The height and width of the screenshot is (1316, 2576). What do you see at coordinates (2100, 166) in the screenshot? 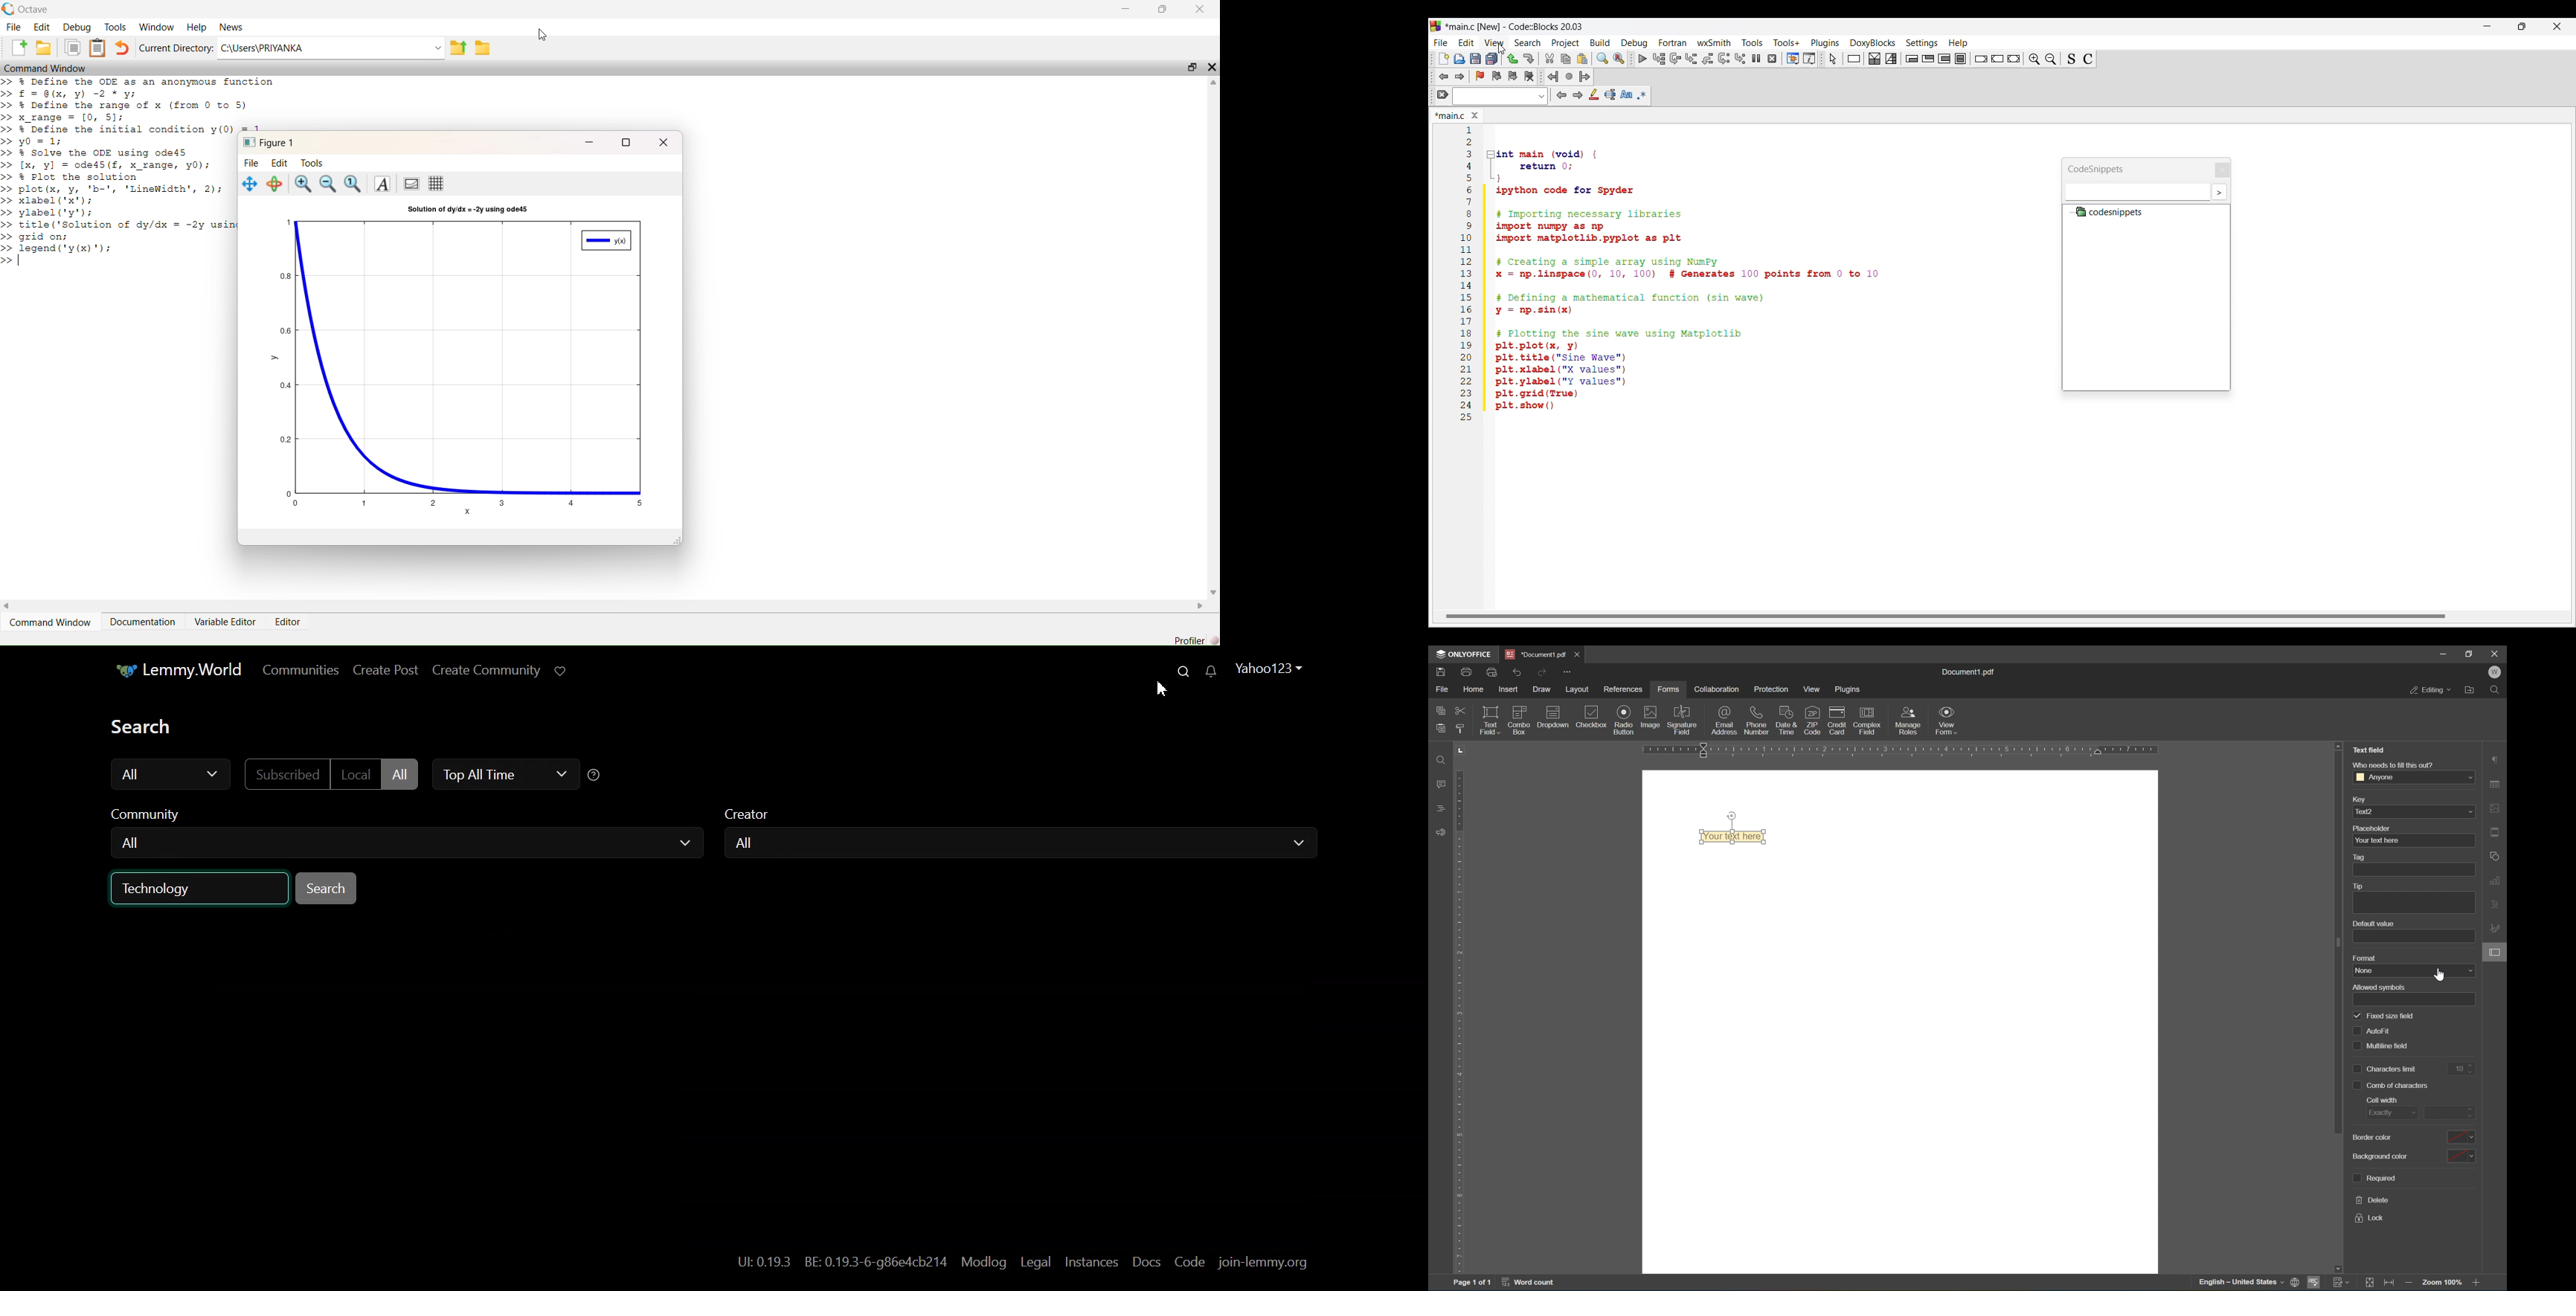
I see `Panel title` at bounding box center [2100, 166].